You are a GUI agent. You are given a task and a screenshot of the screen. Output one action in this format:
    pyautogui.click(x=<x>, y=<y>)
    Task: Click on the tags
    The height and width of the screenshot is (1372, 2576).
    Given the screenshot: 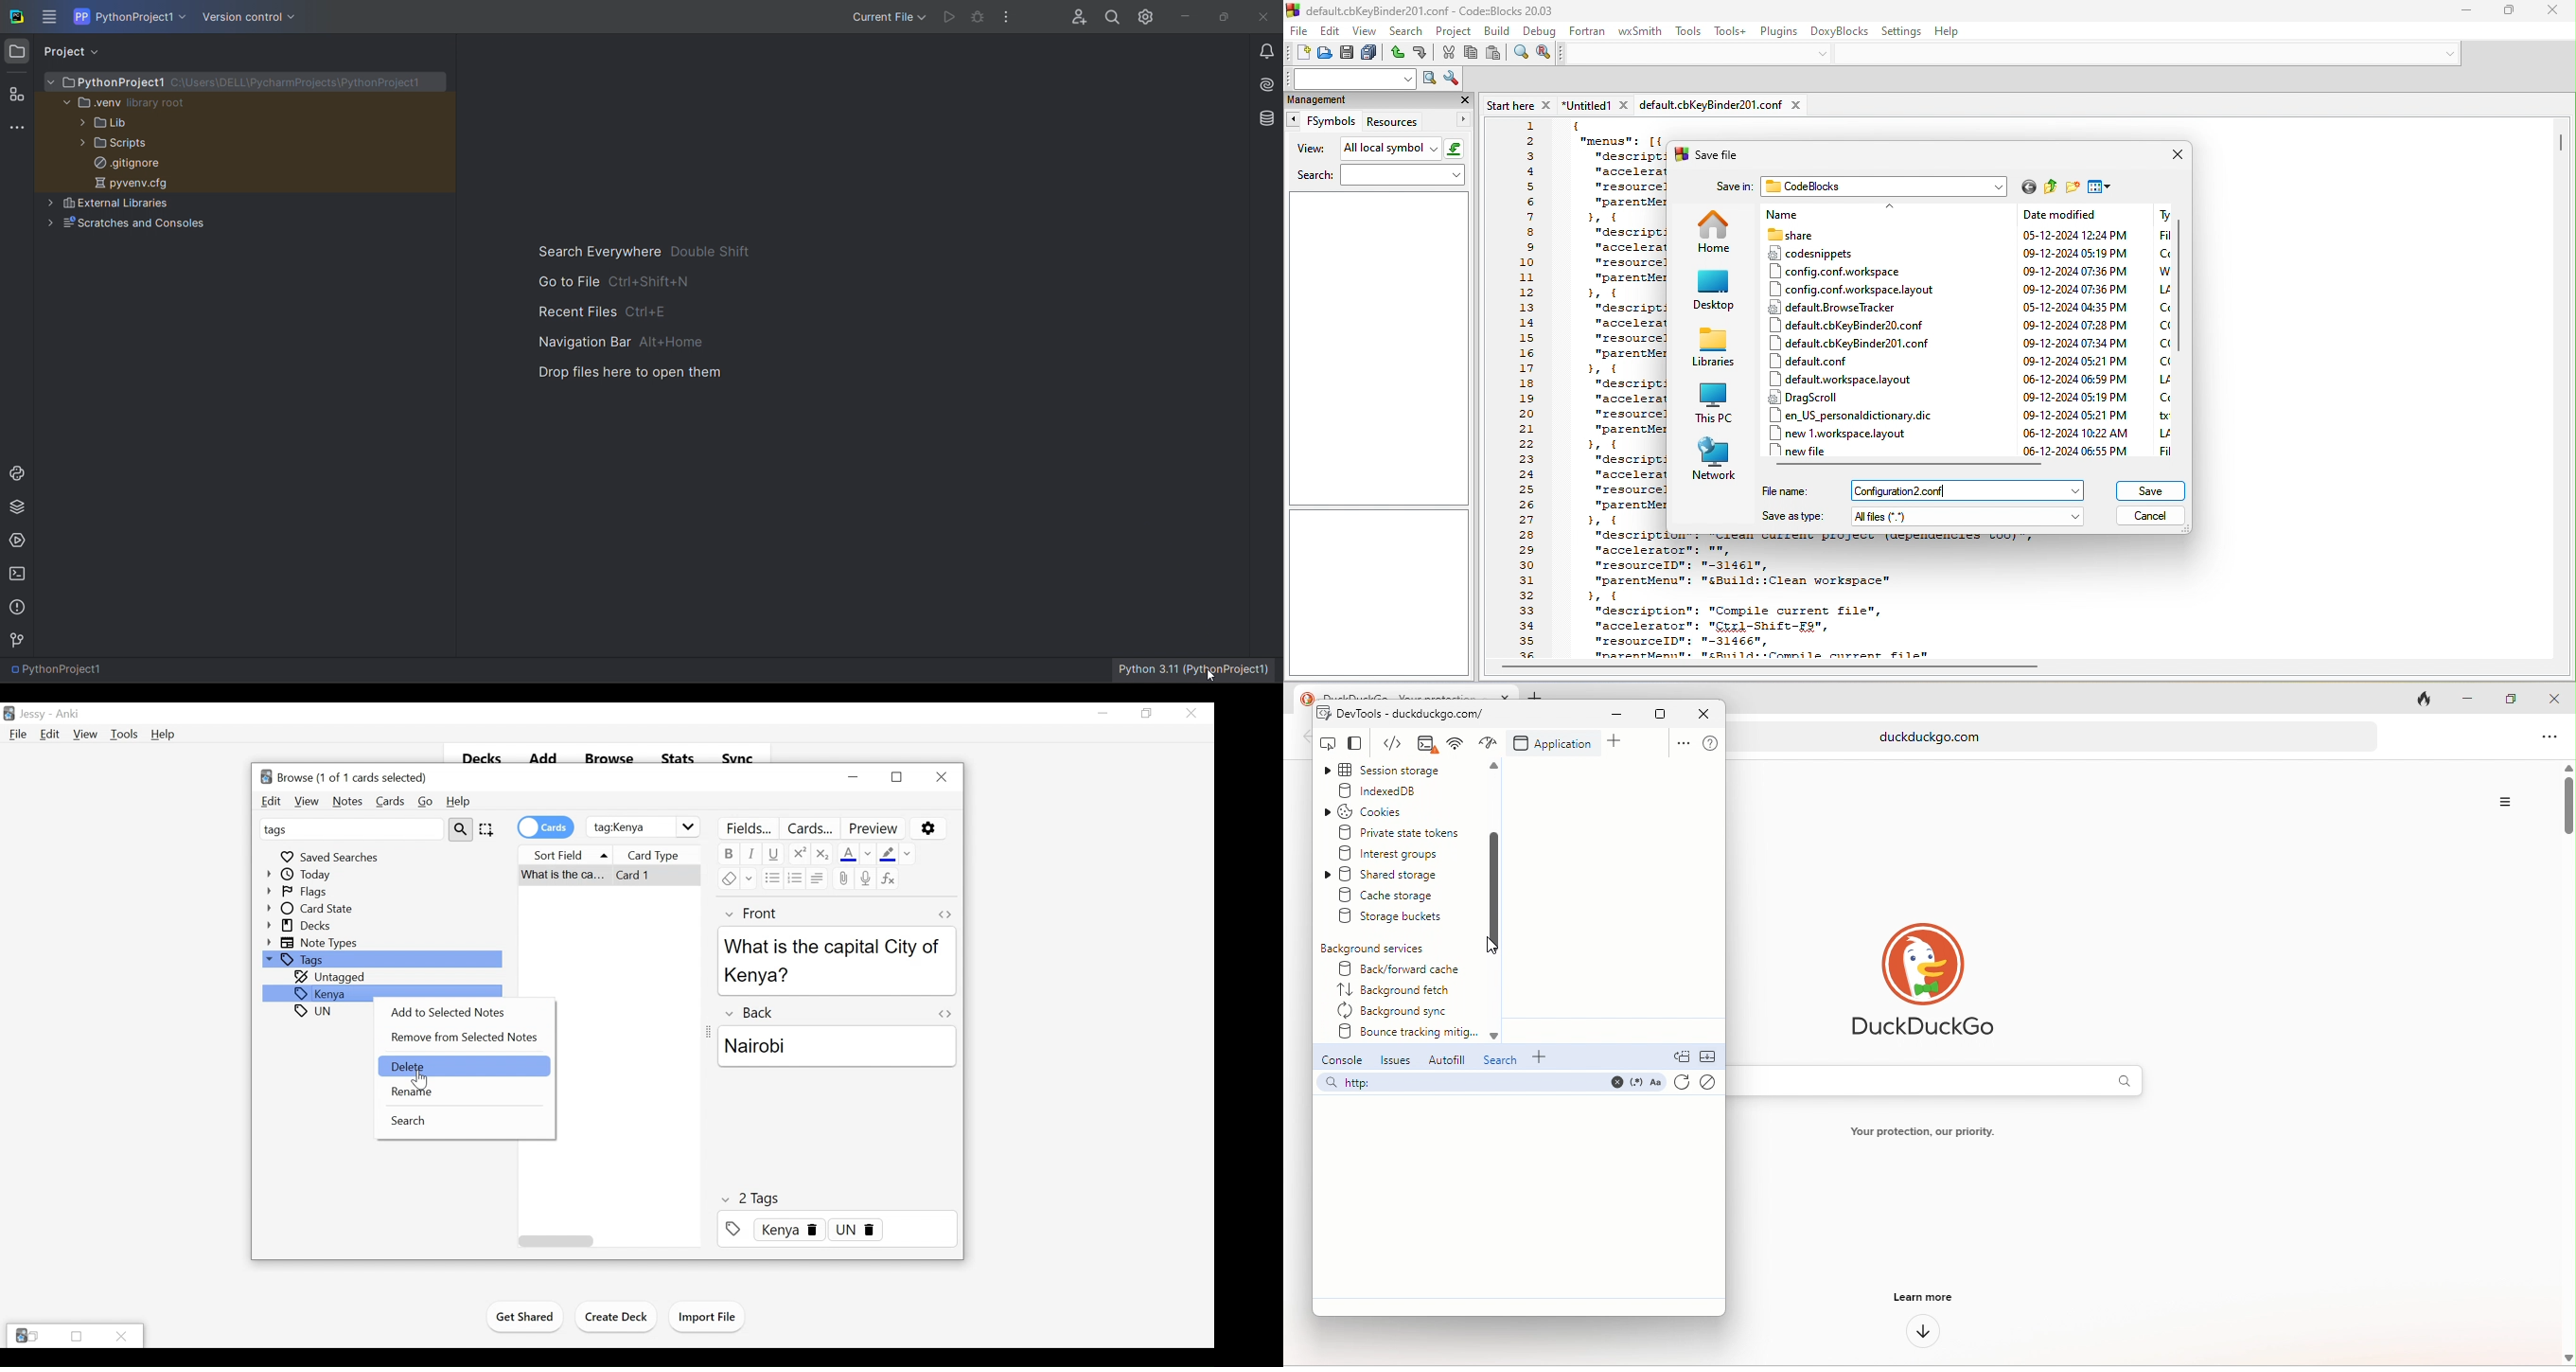 What is the action you would take?
    pyautogui.click(x=350, y=828)
    